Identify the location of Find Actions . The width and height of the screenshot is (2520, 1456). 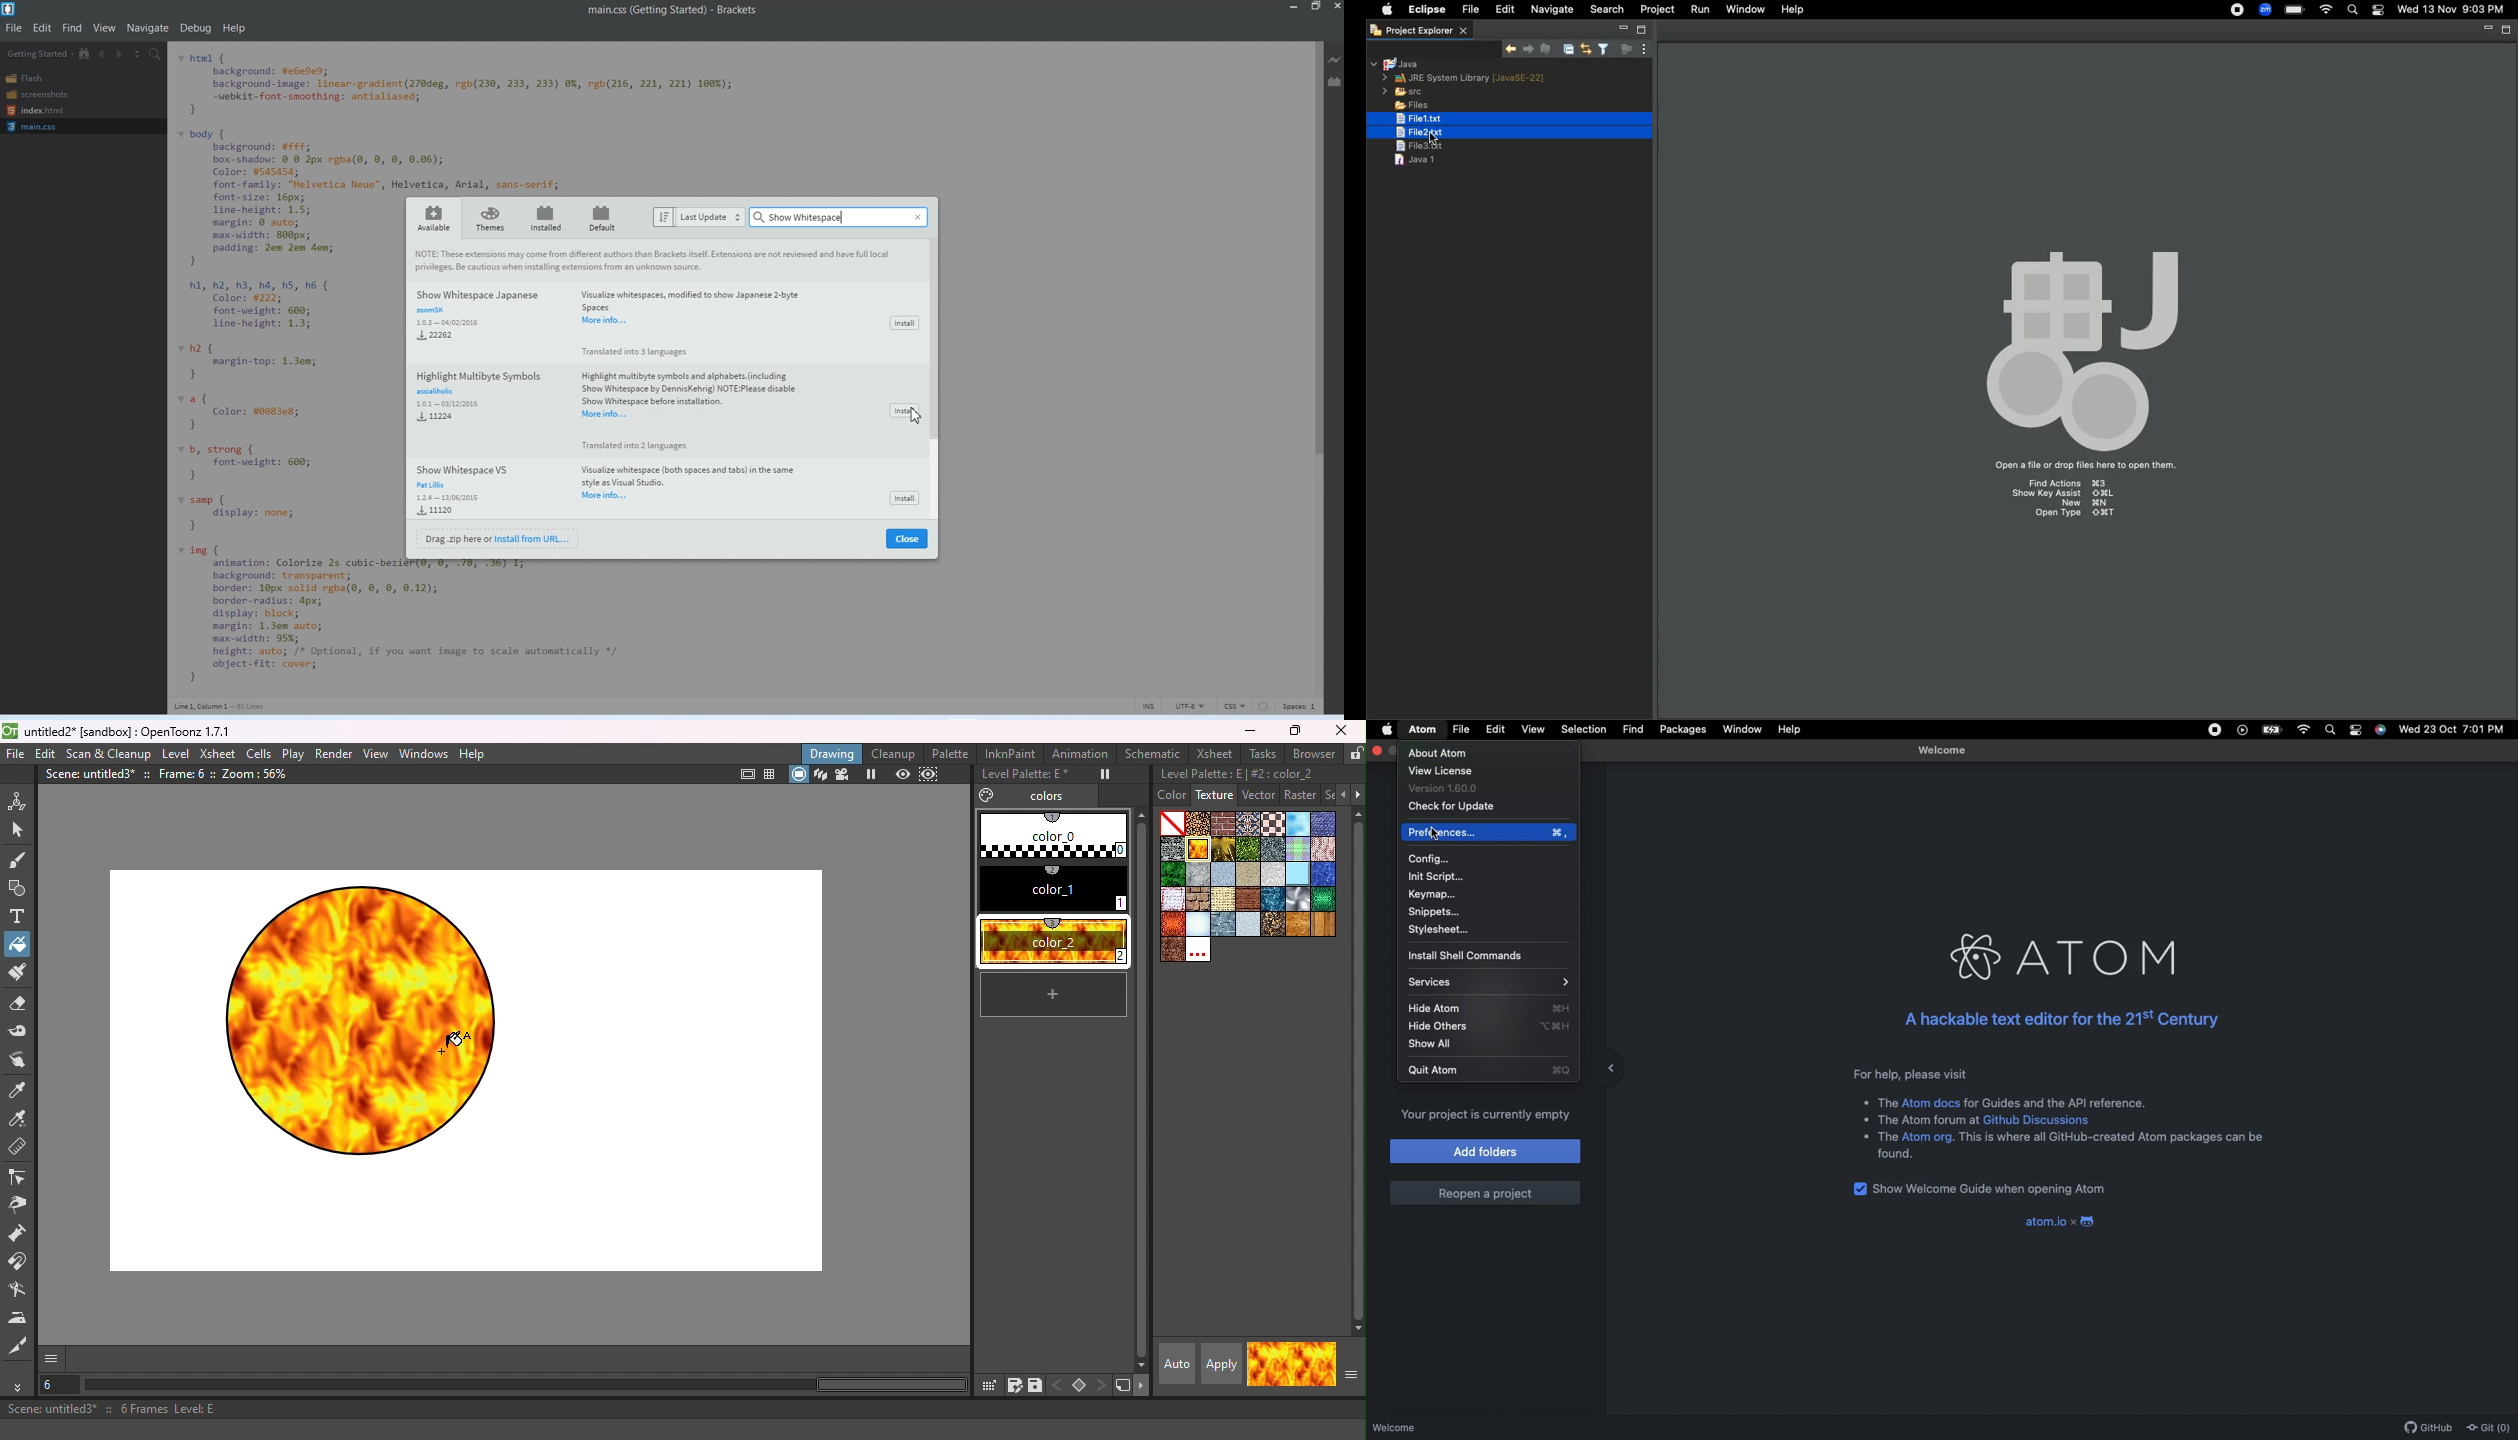
(2075, 484).